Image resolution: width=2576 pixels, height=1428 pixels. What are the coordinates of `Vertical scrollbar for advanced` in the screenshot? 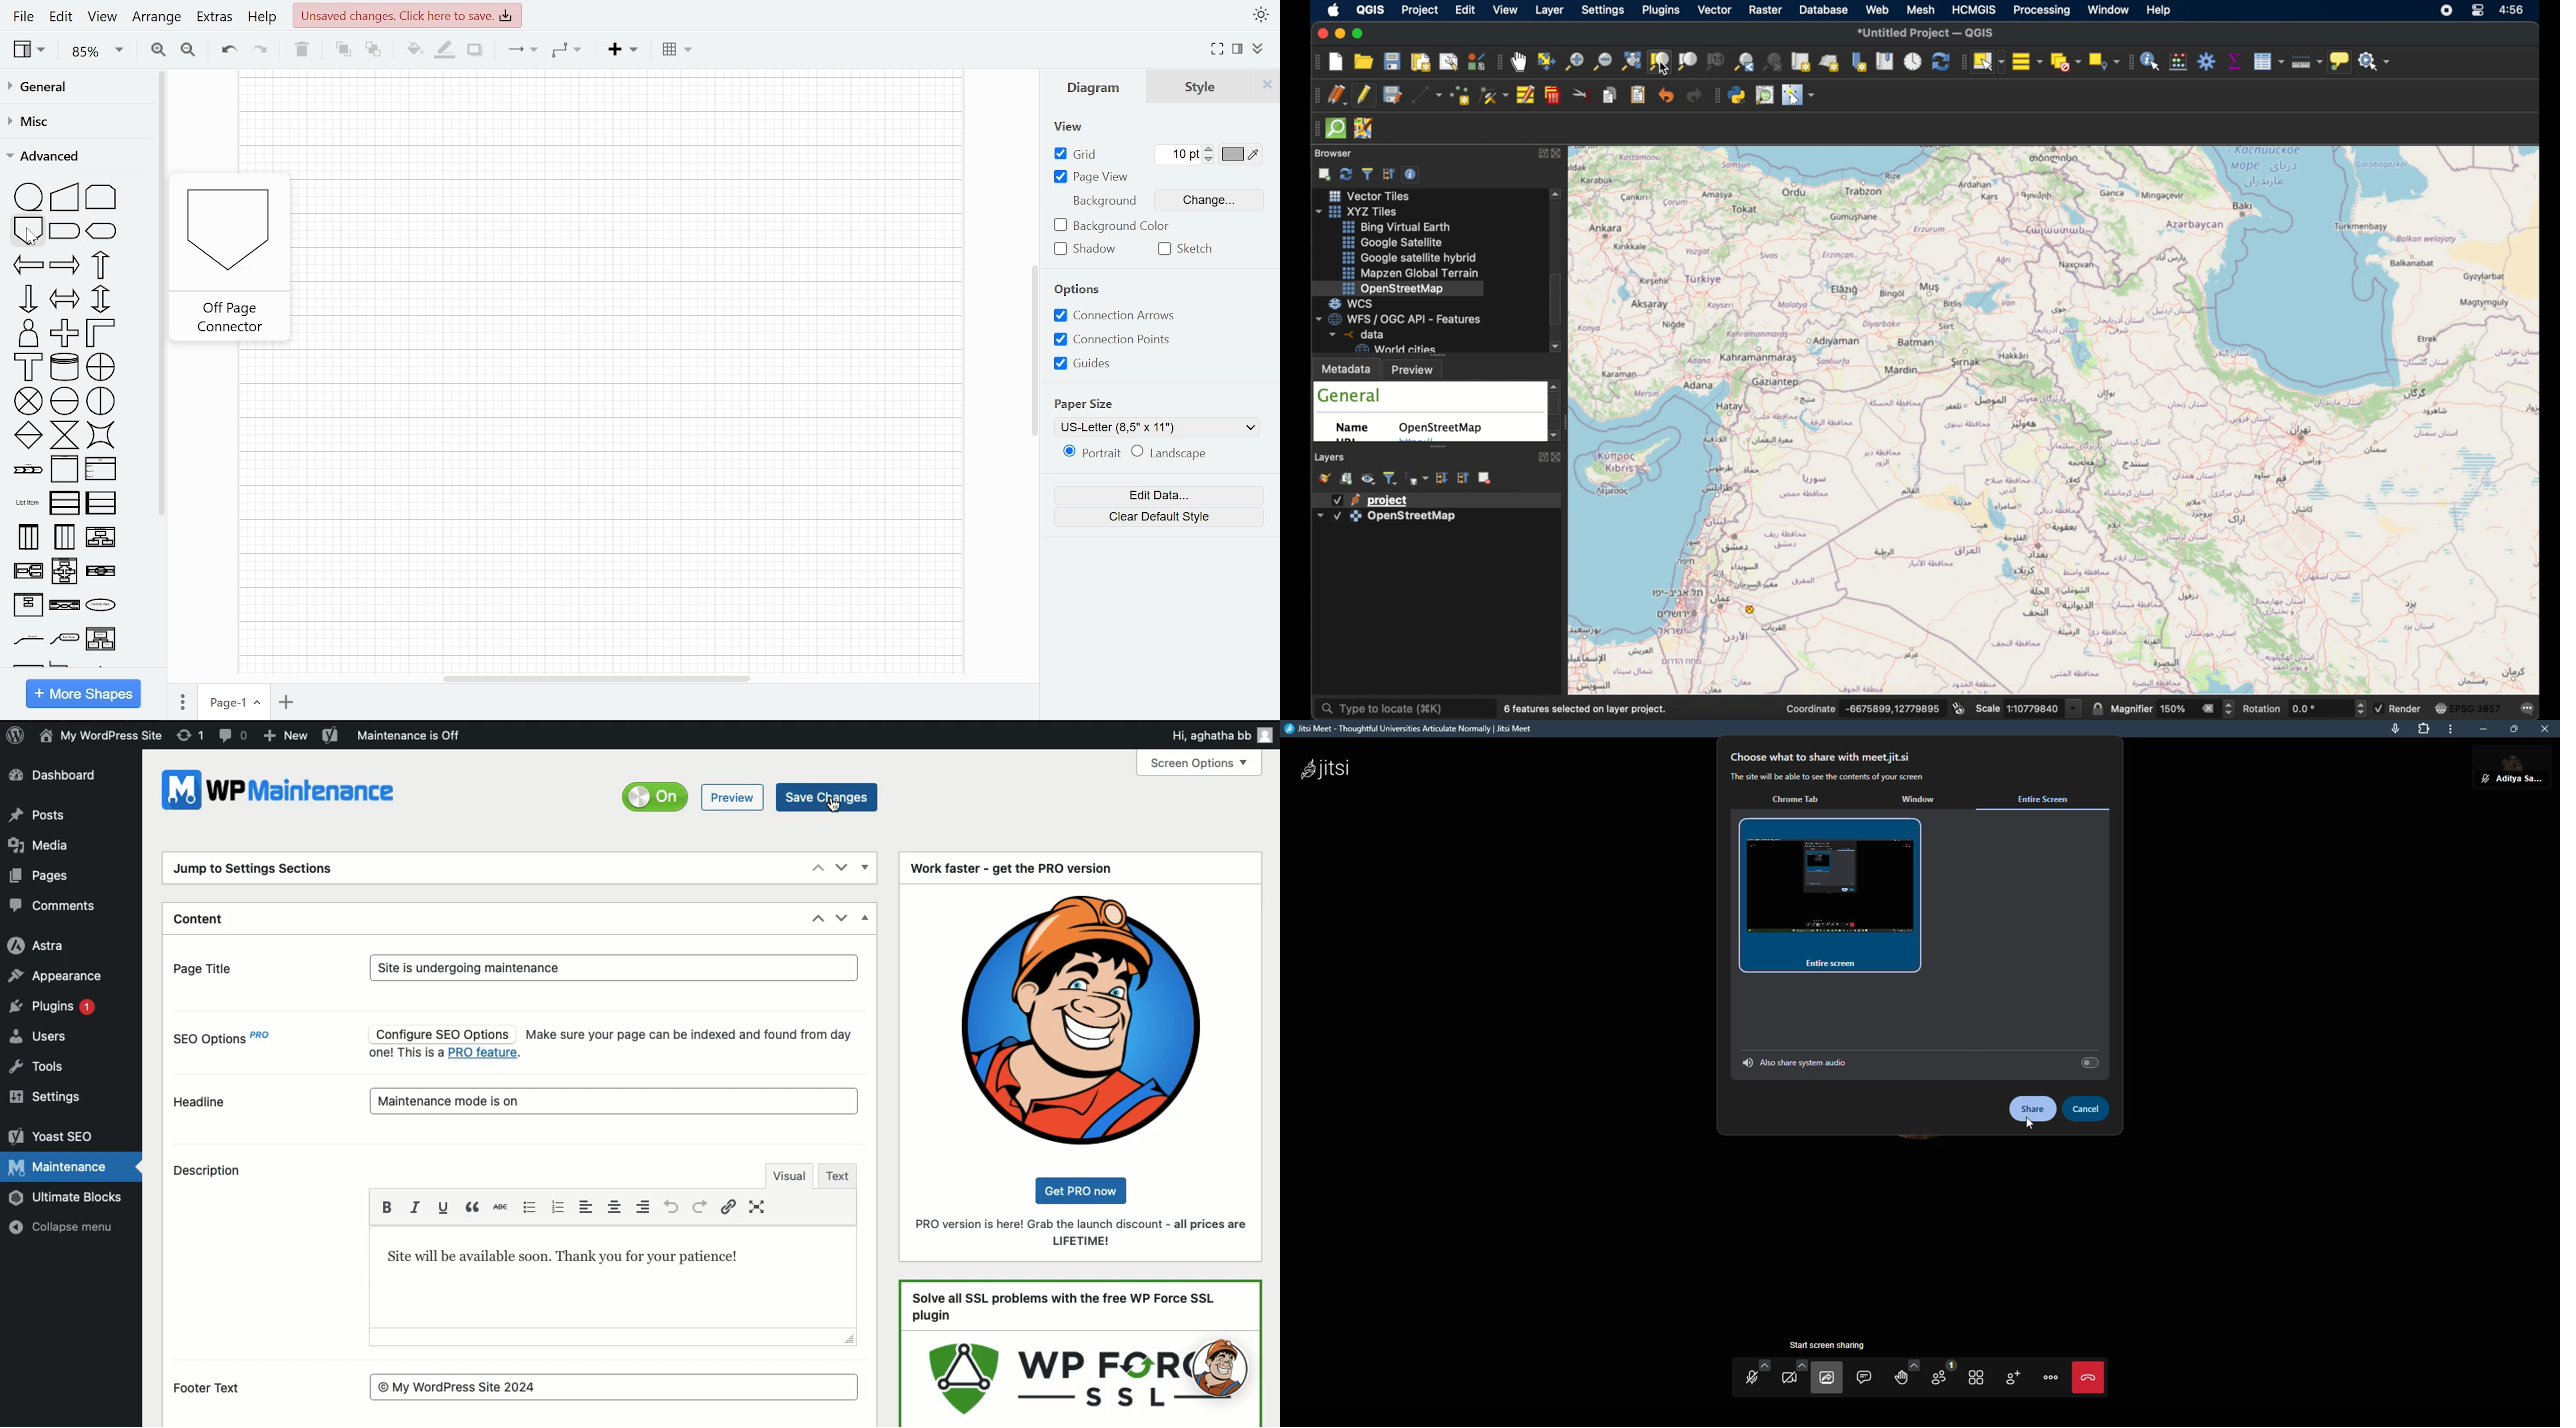 It's located at (163, 296).